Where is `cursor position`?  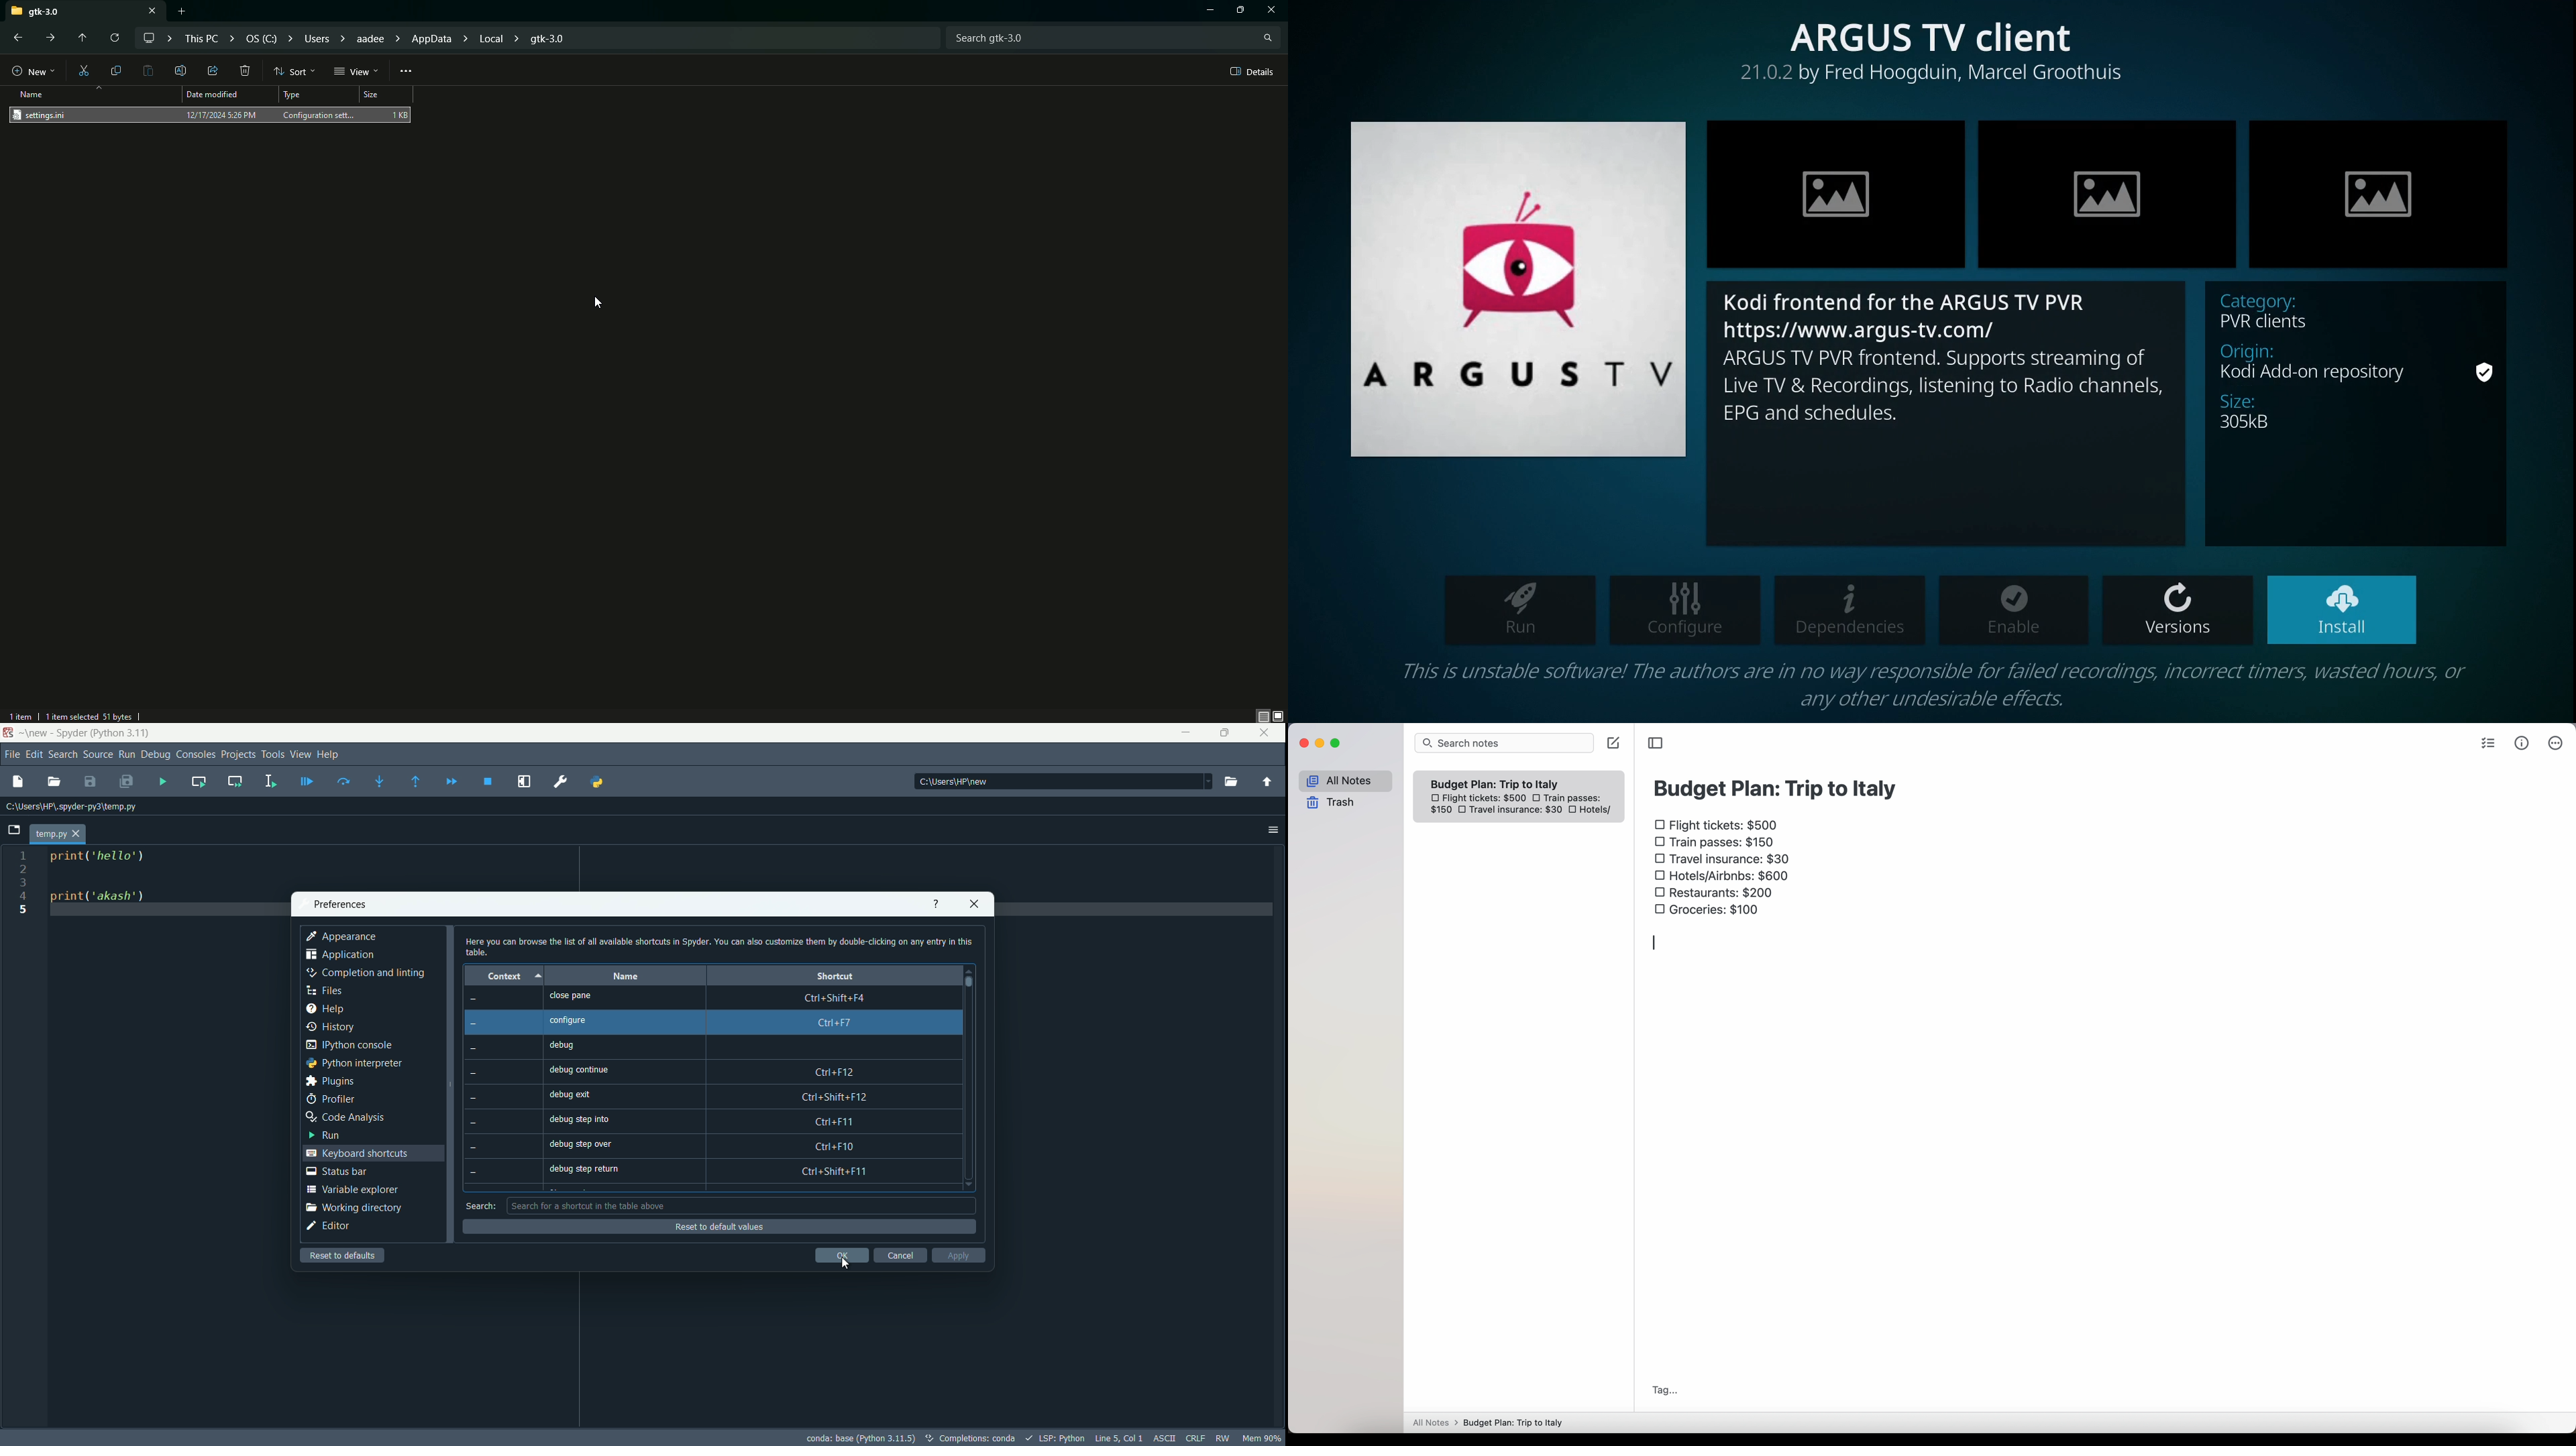
cursor position is located at coordinates (1119, 1438).